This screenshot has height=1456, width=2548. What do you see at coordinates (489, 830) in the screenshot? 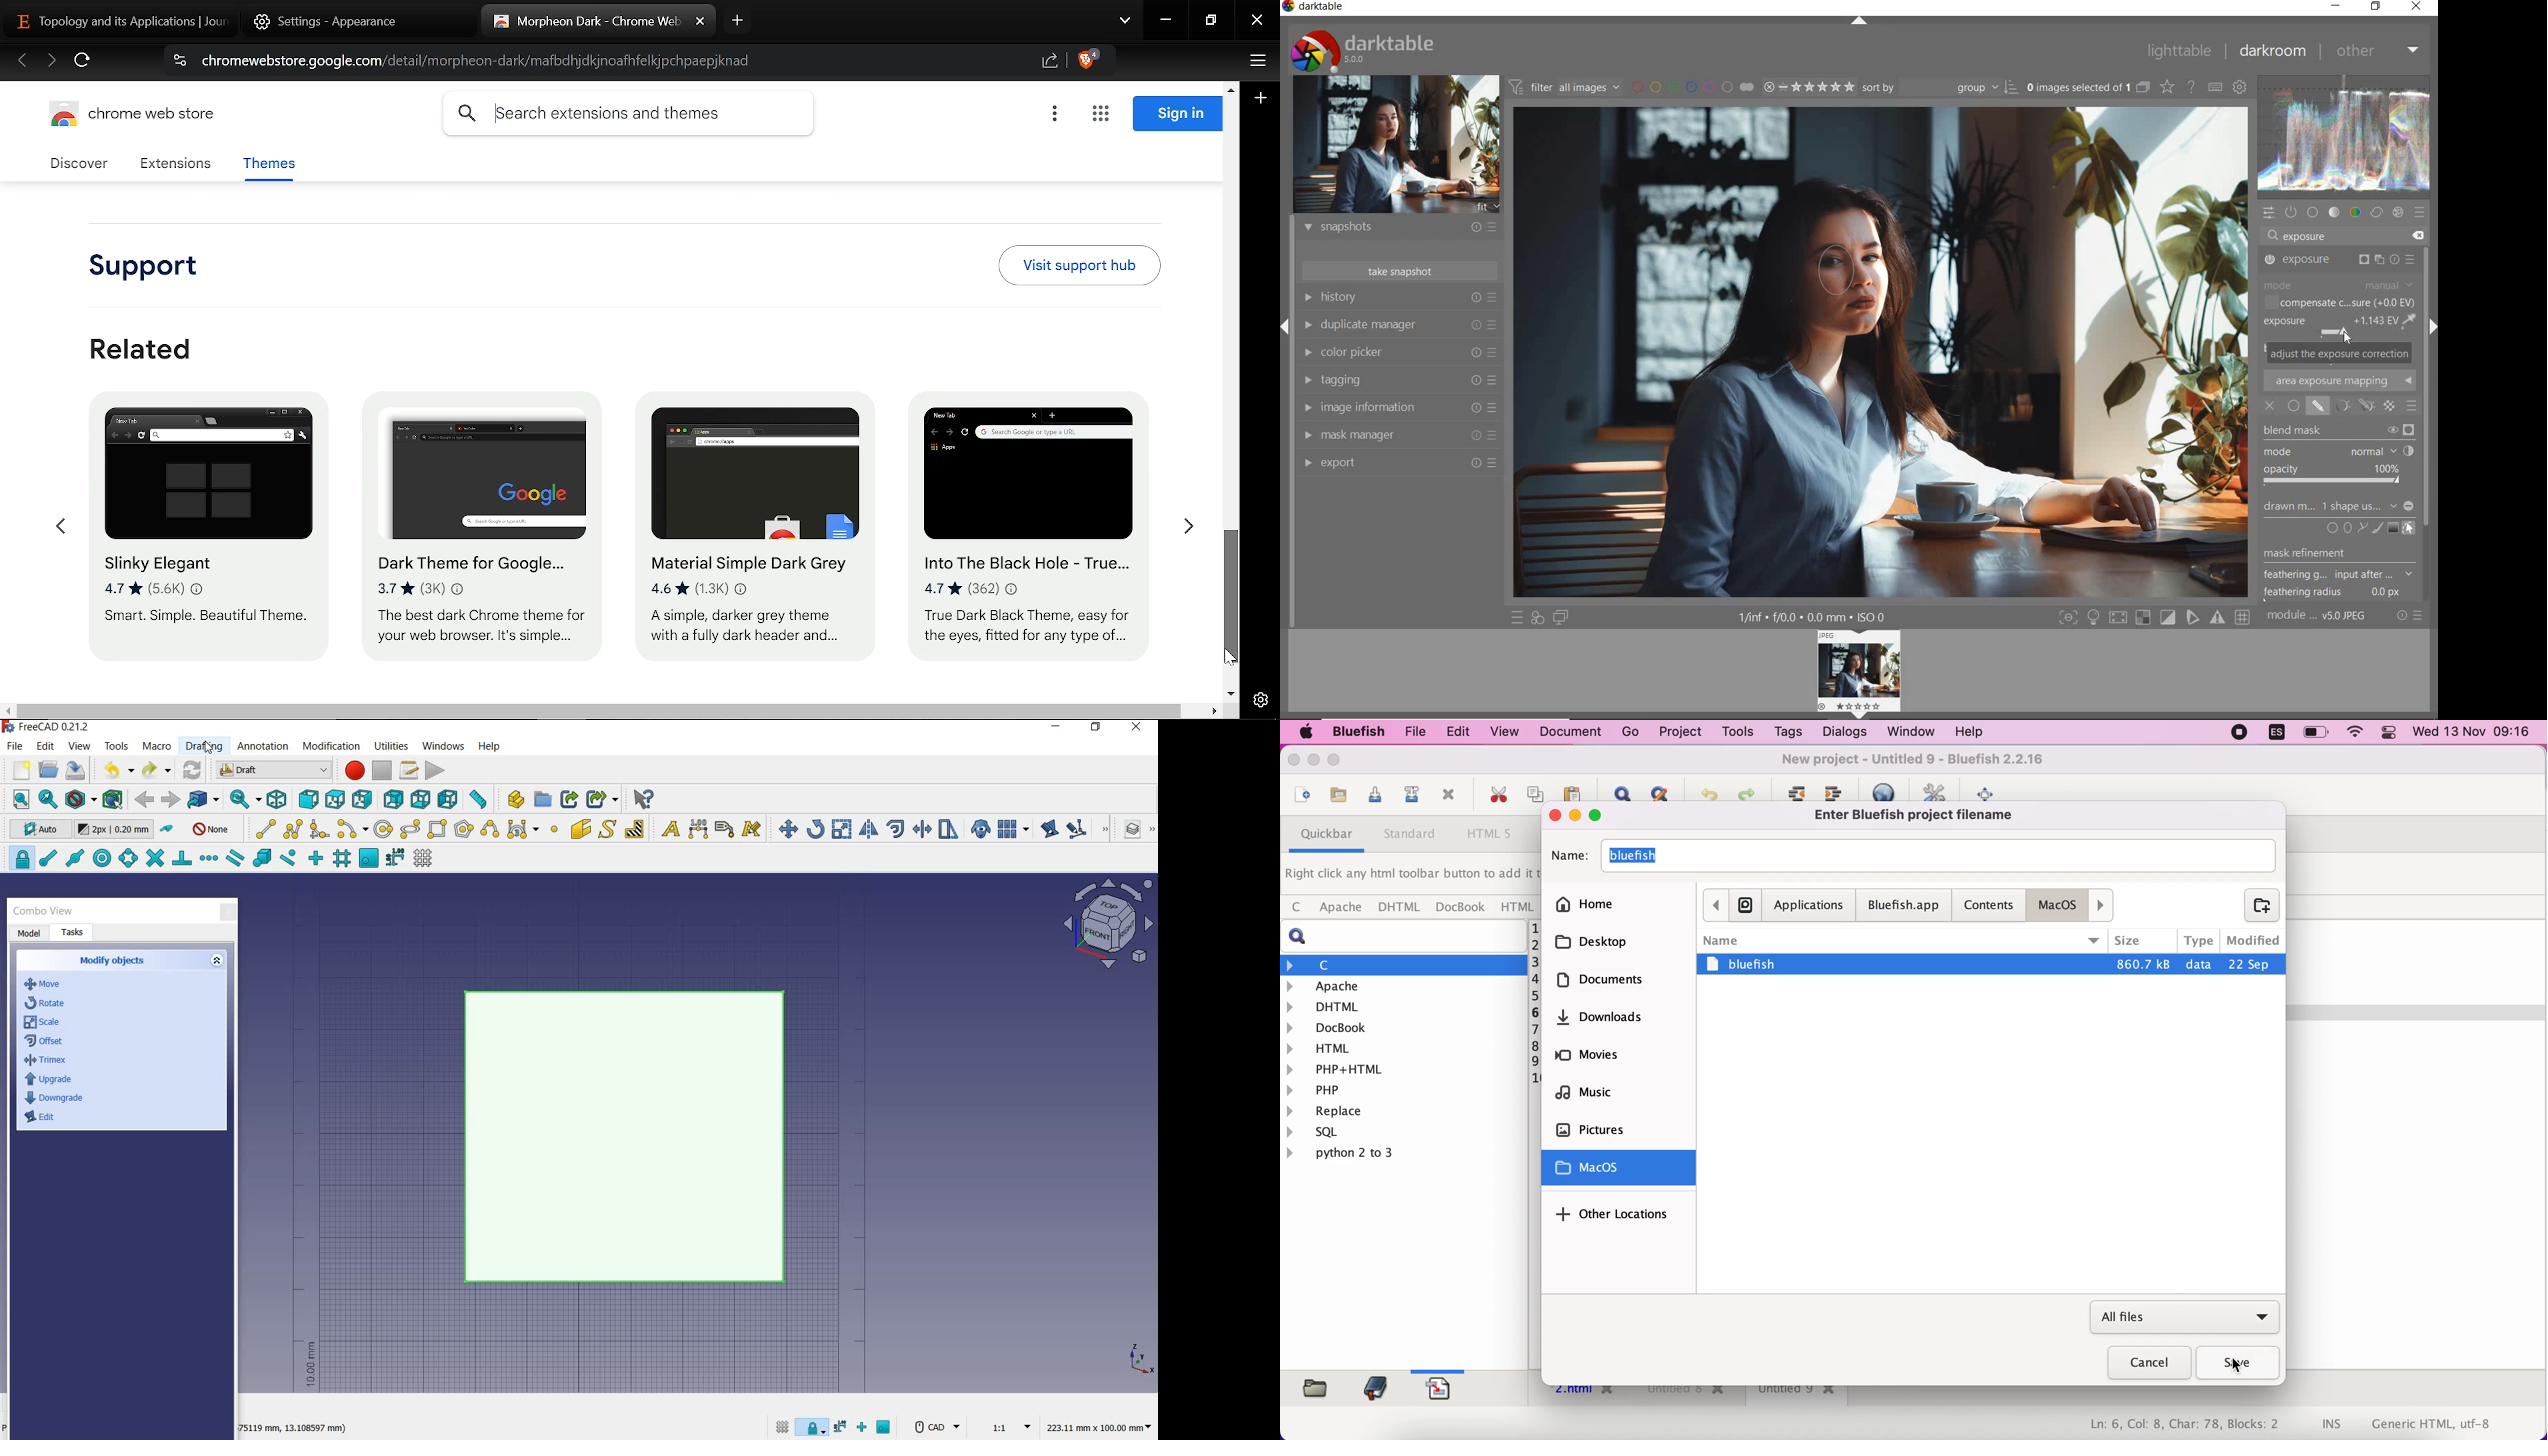
I see `b-spline` at bounding box center [489, 830].